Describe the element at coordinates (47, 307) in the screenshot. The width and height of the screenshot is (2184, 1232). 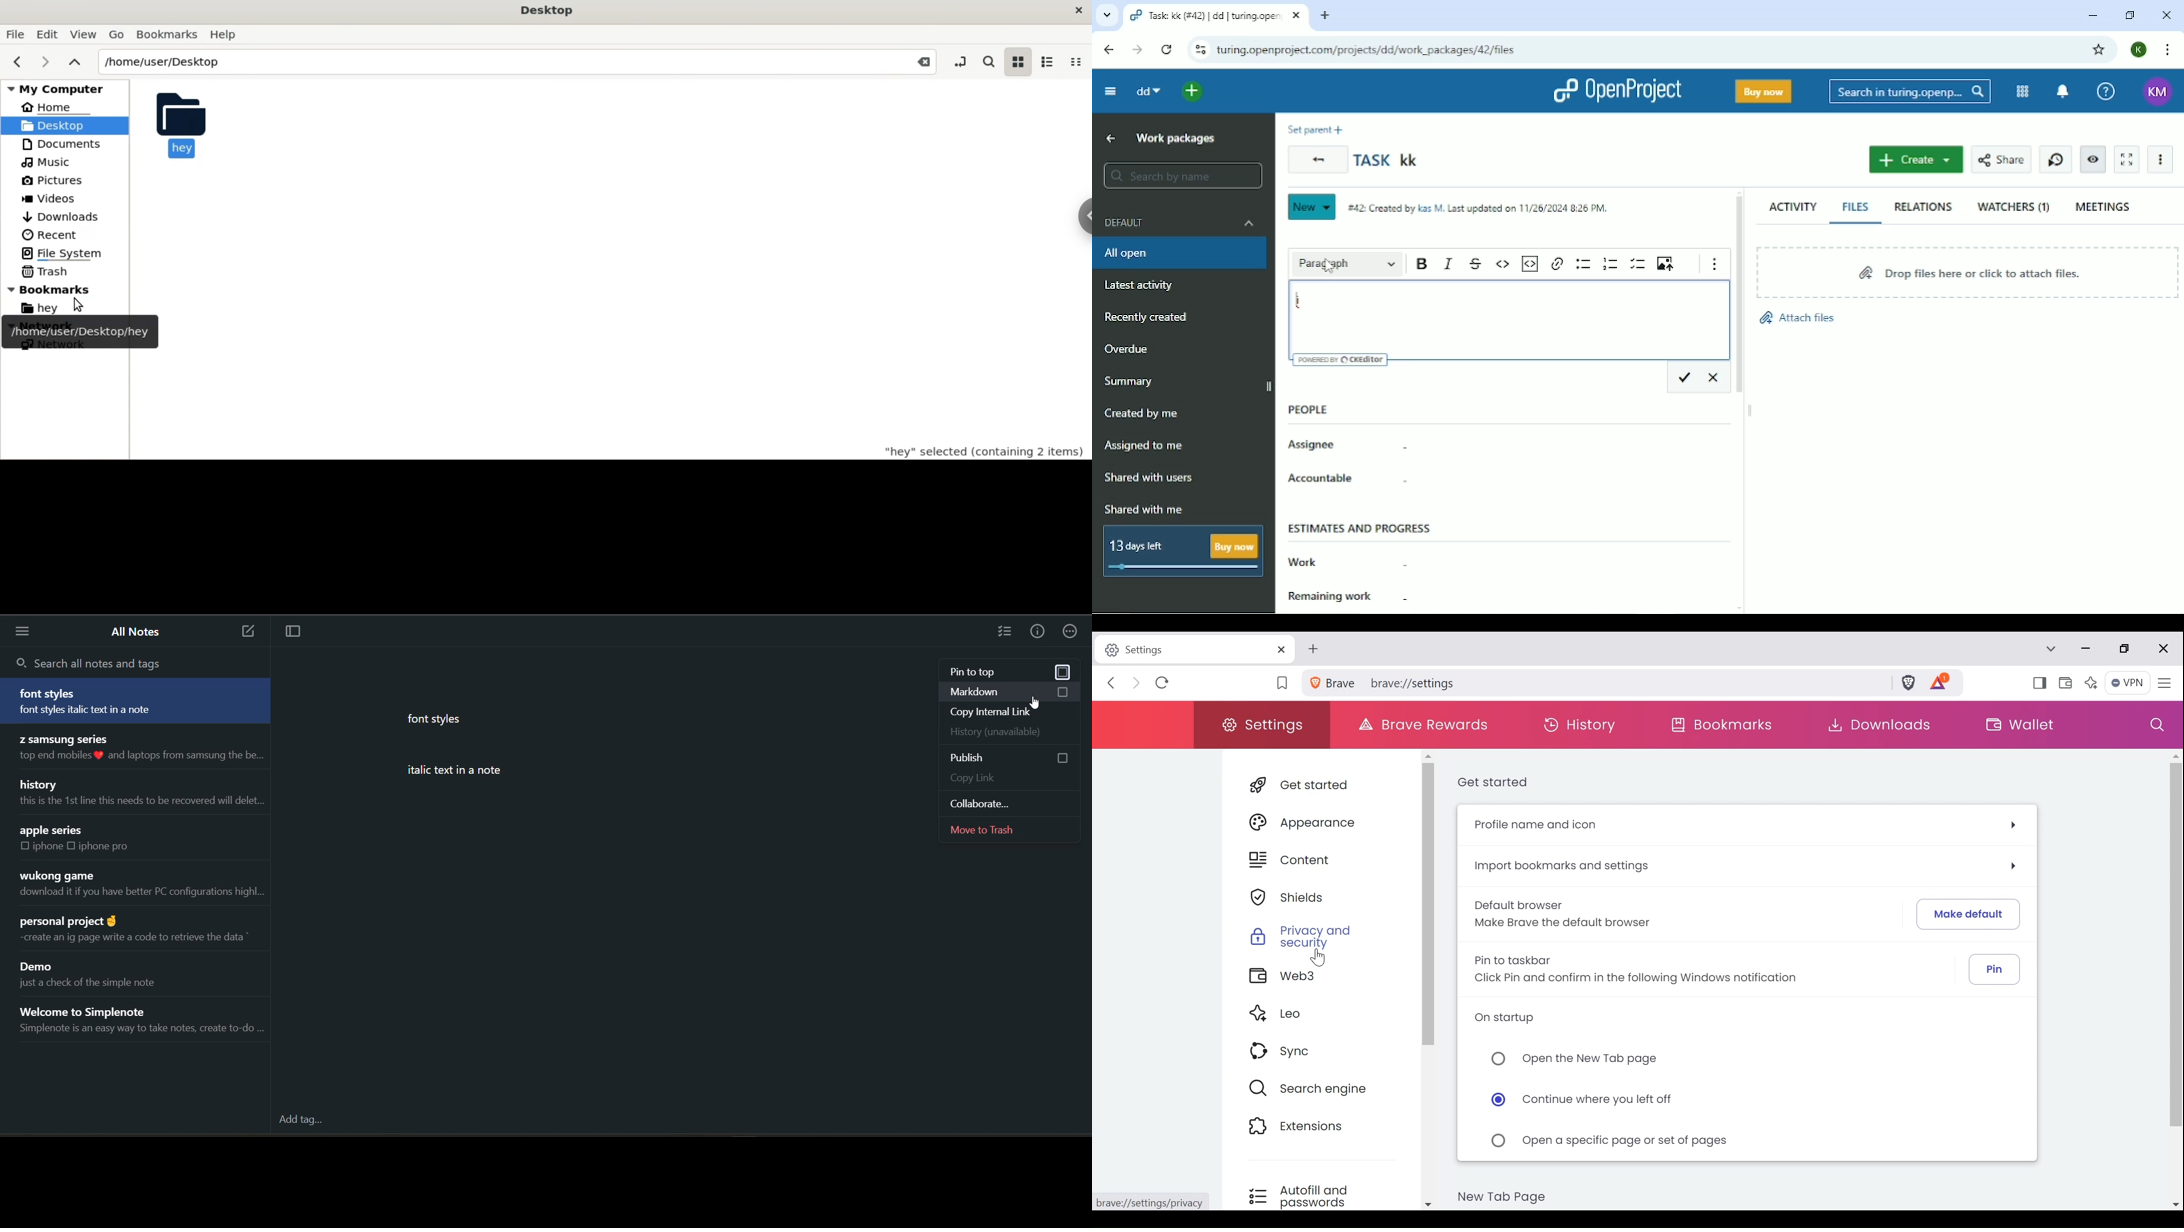
I see `hey` at that location.